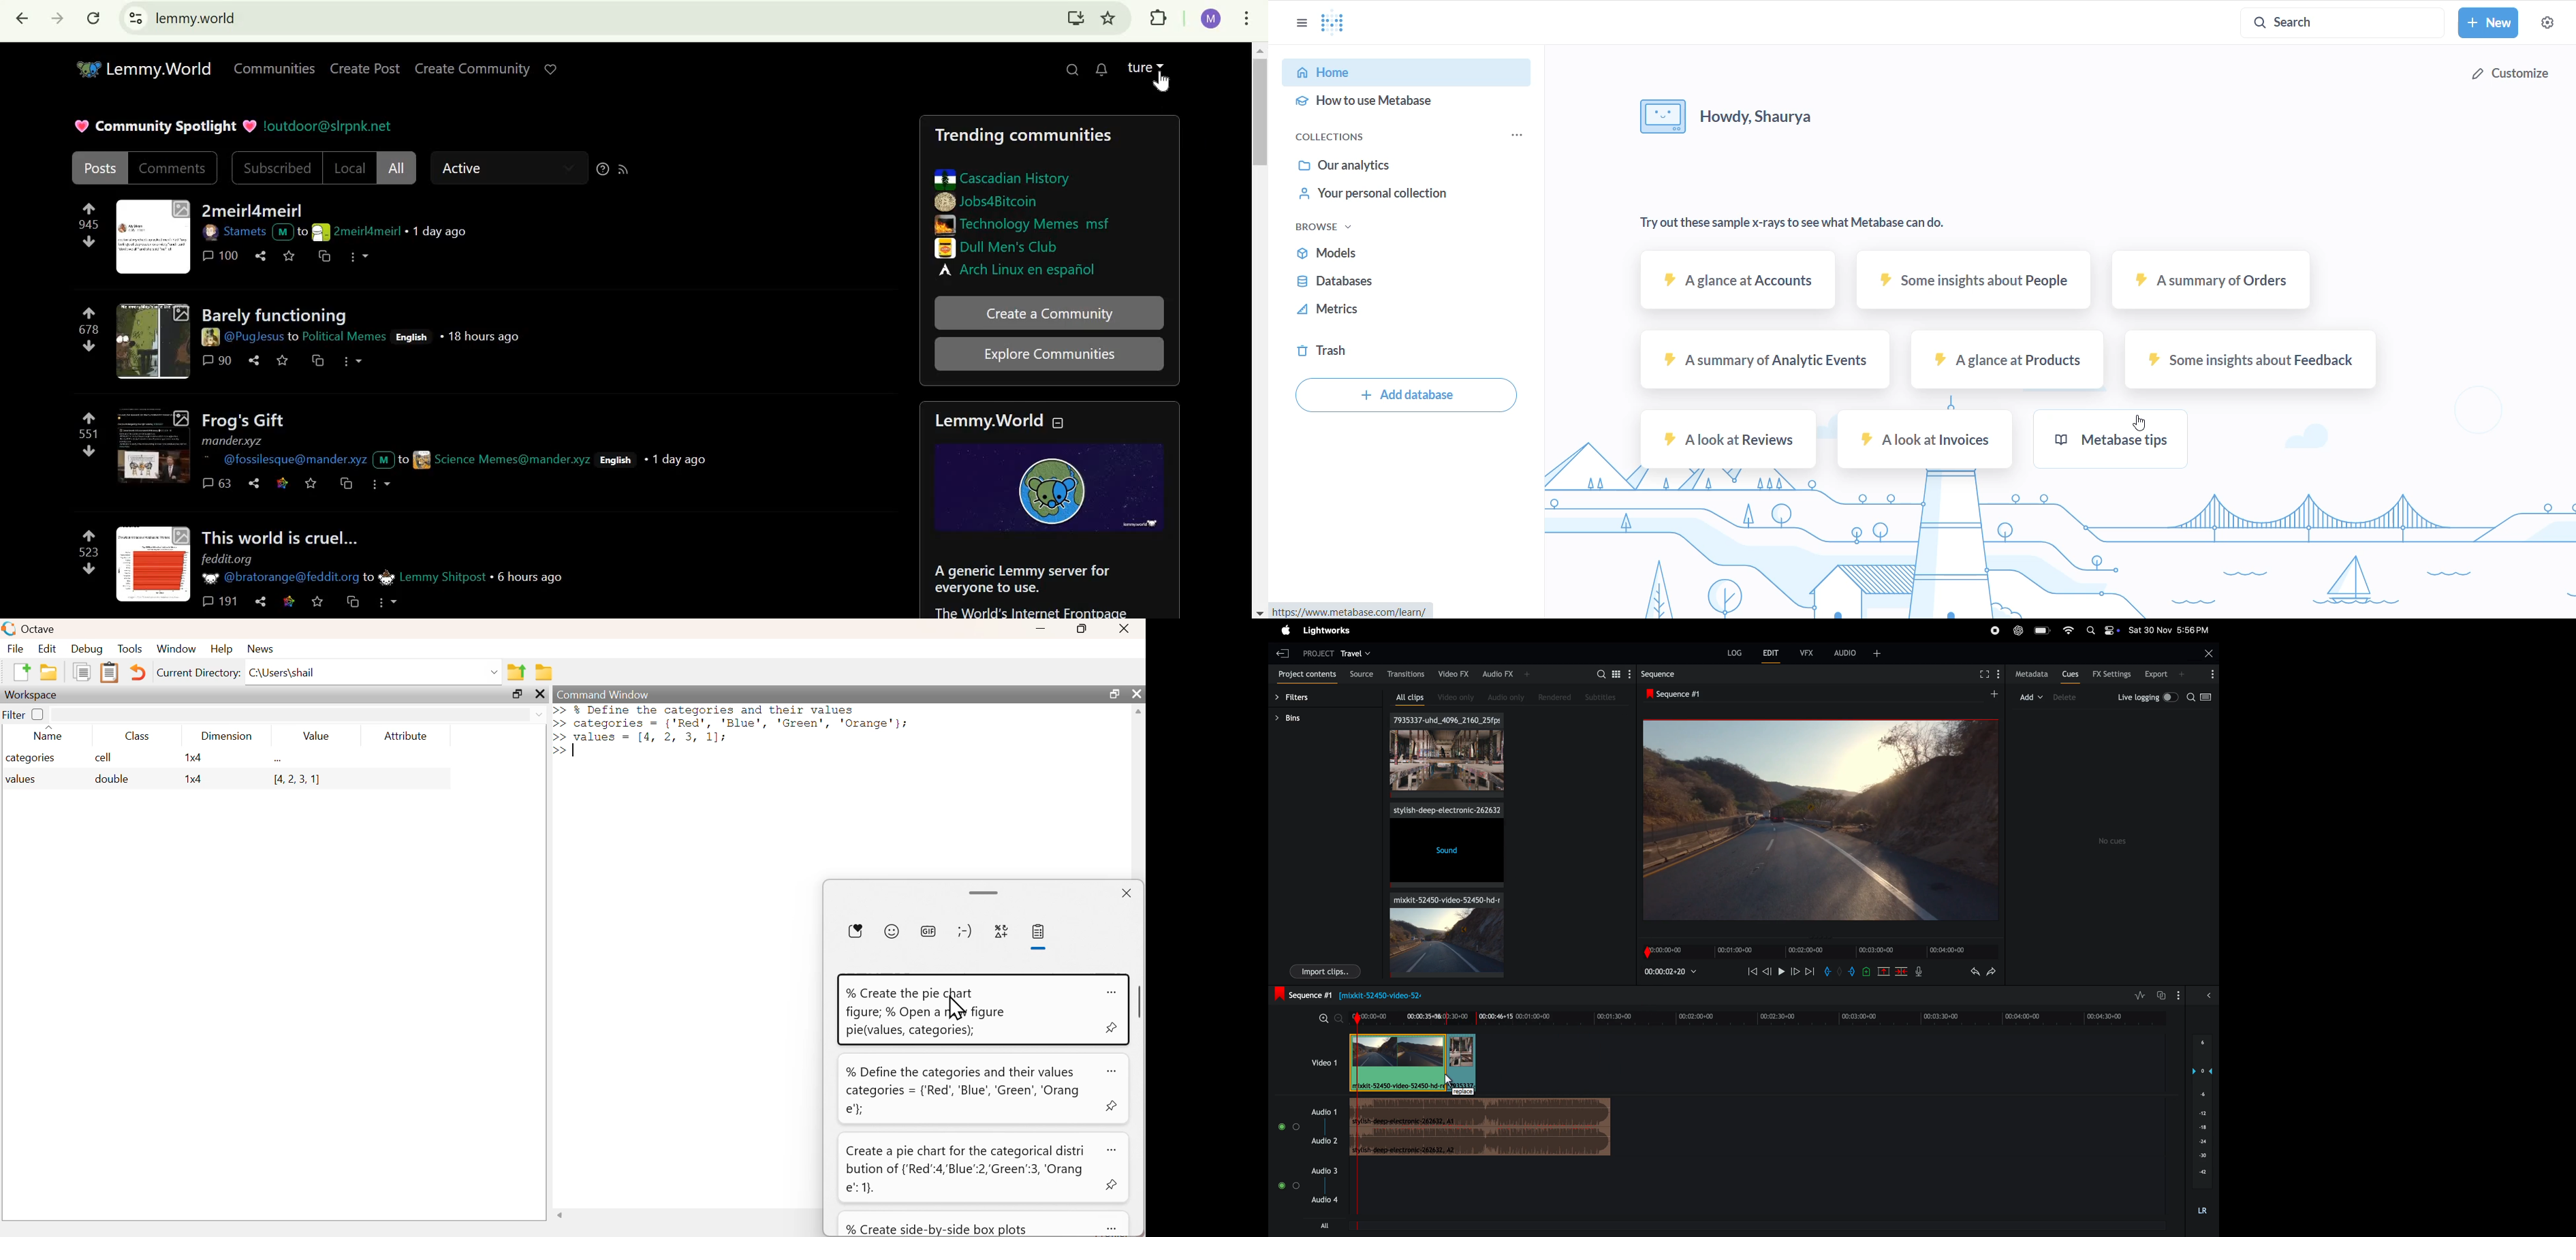 Image resolution: width=2576 pixels, height=1260 pixels. Describe the element at coordinates (1674, 971) in the screenshot. I see `playback time` at that location.